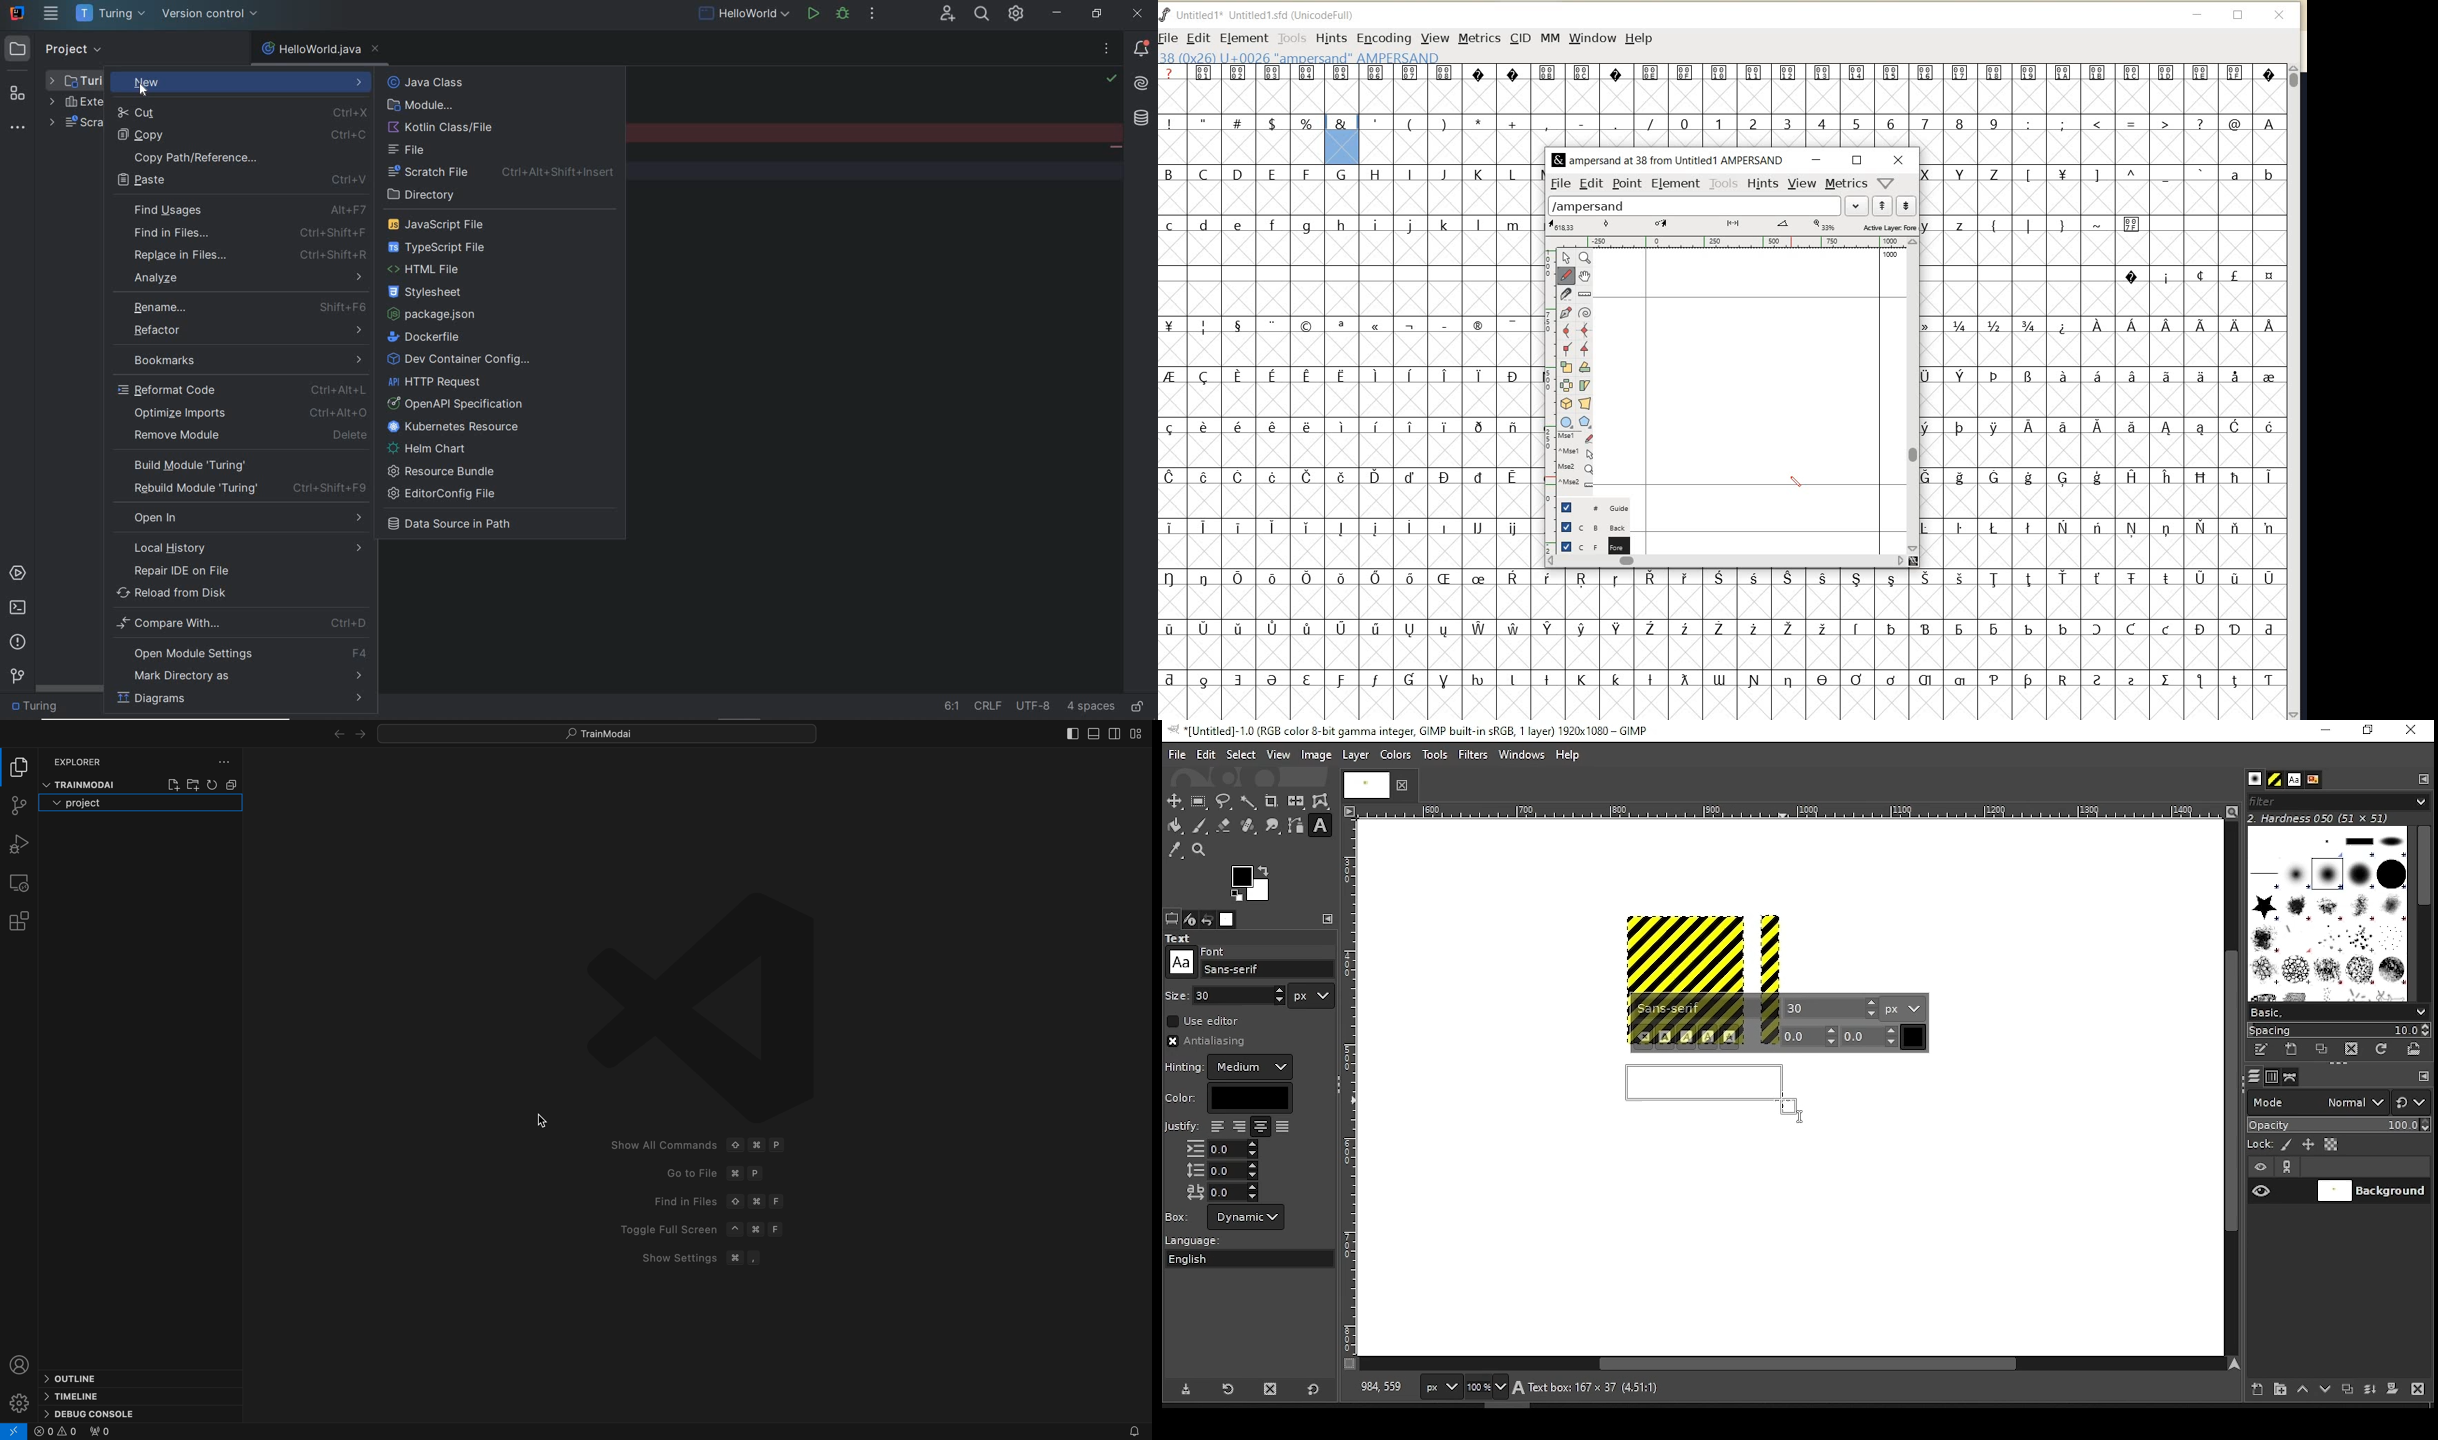 The image size is (2464, 1456). I want to click on line separator, so click(990, 706).